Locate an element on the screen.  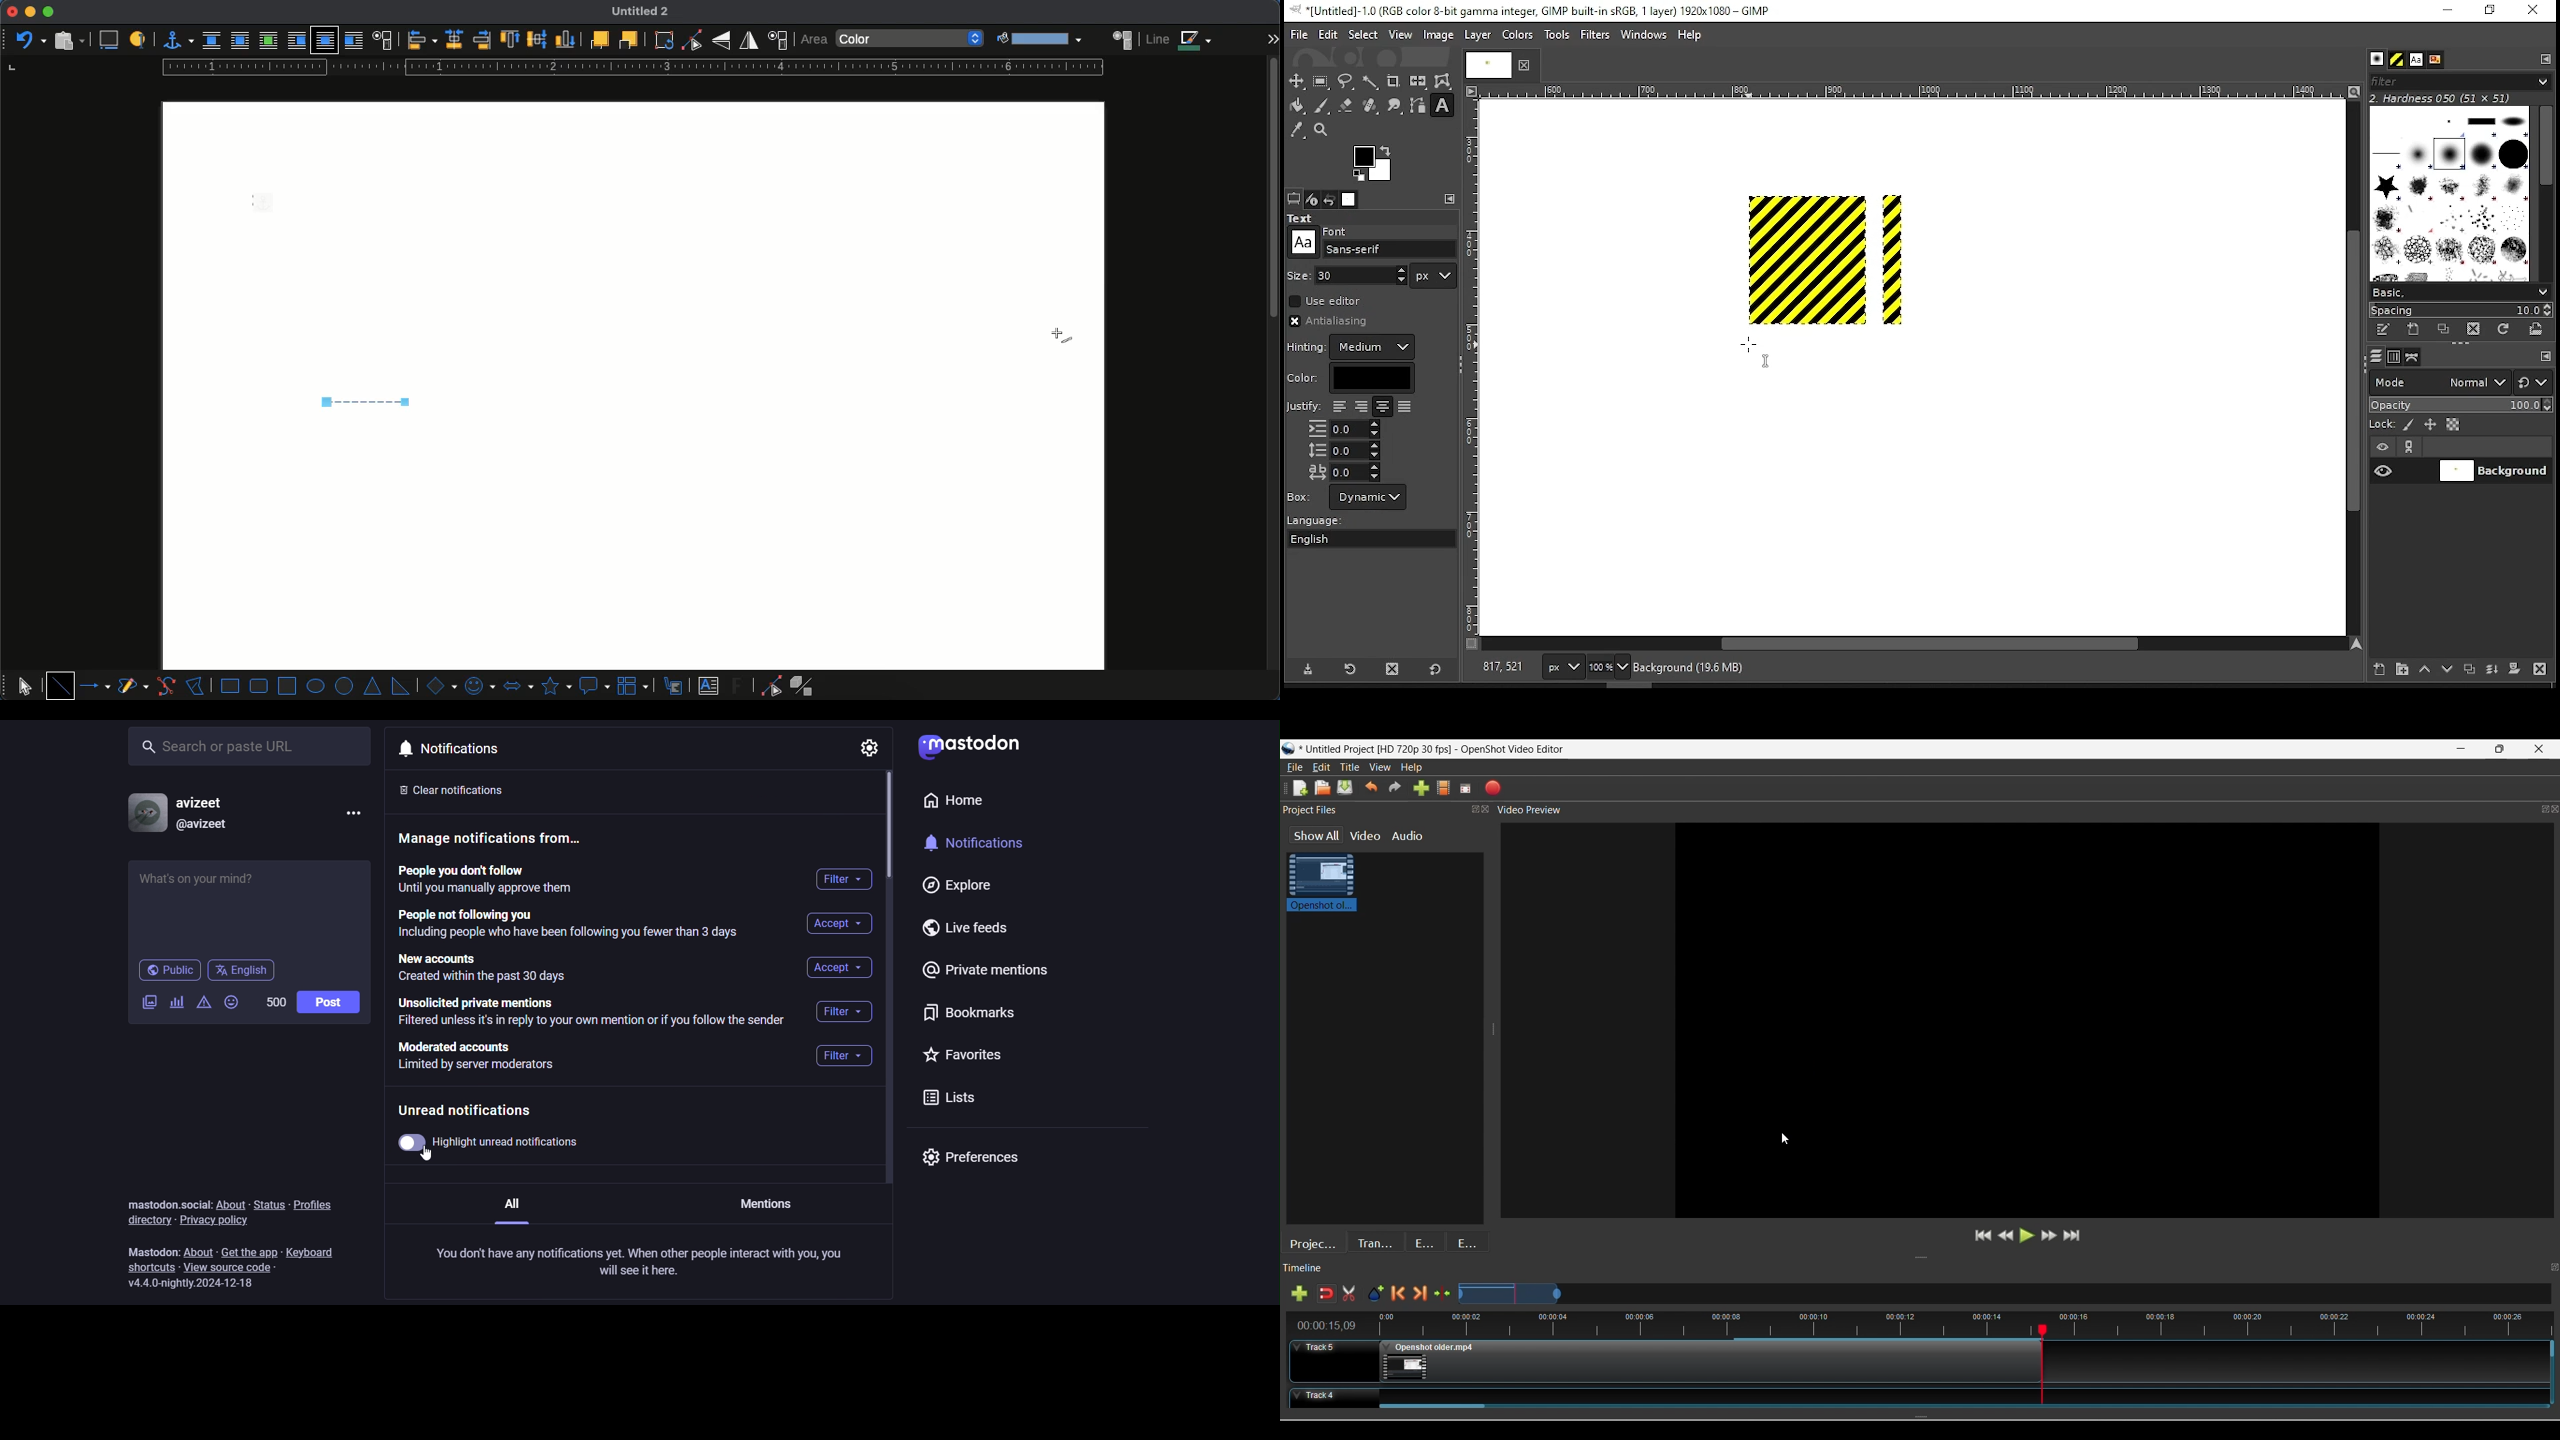
Edit is located at coordinates (1321, 767).